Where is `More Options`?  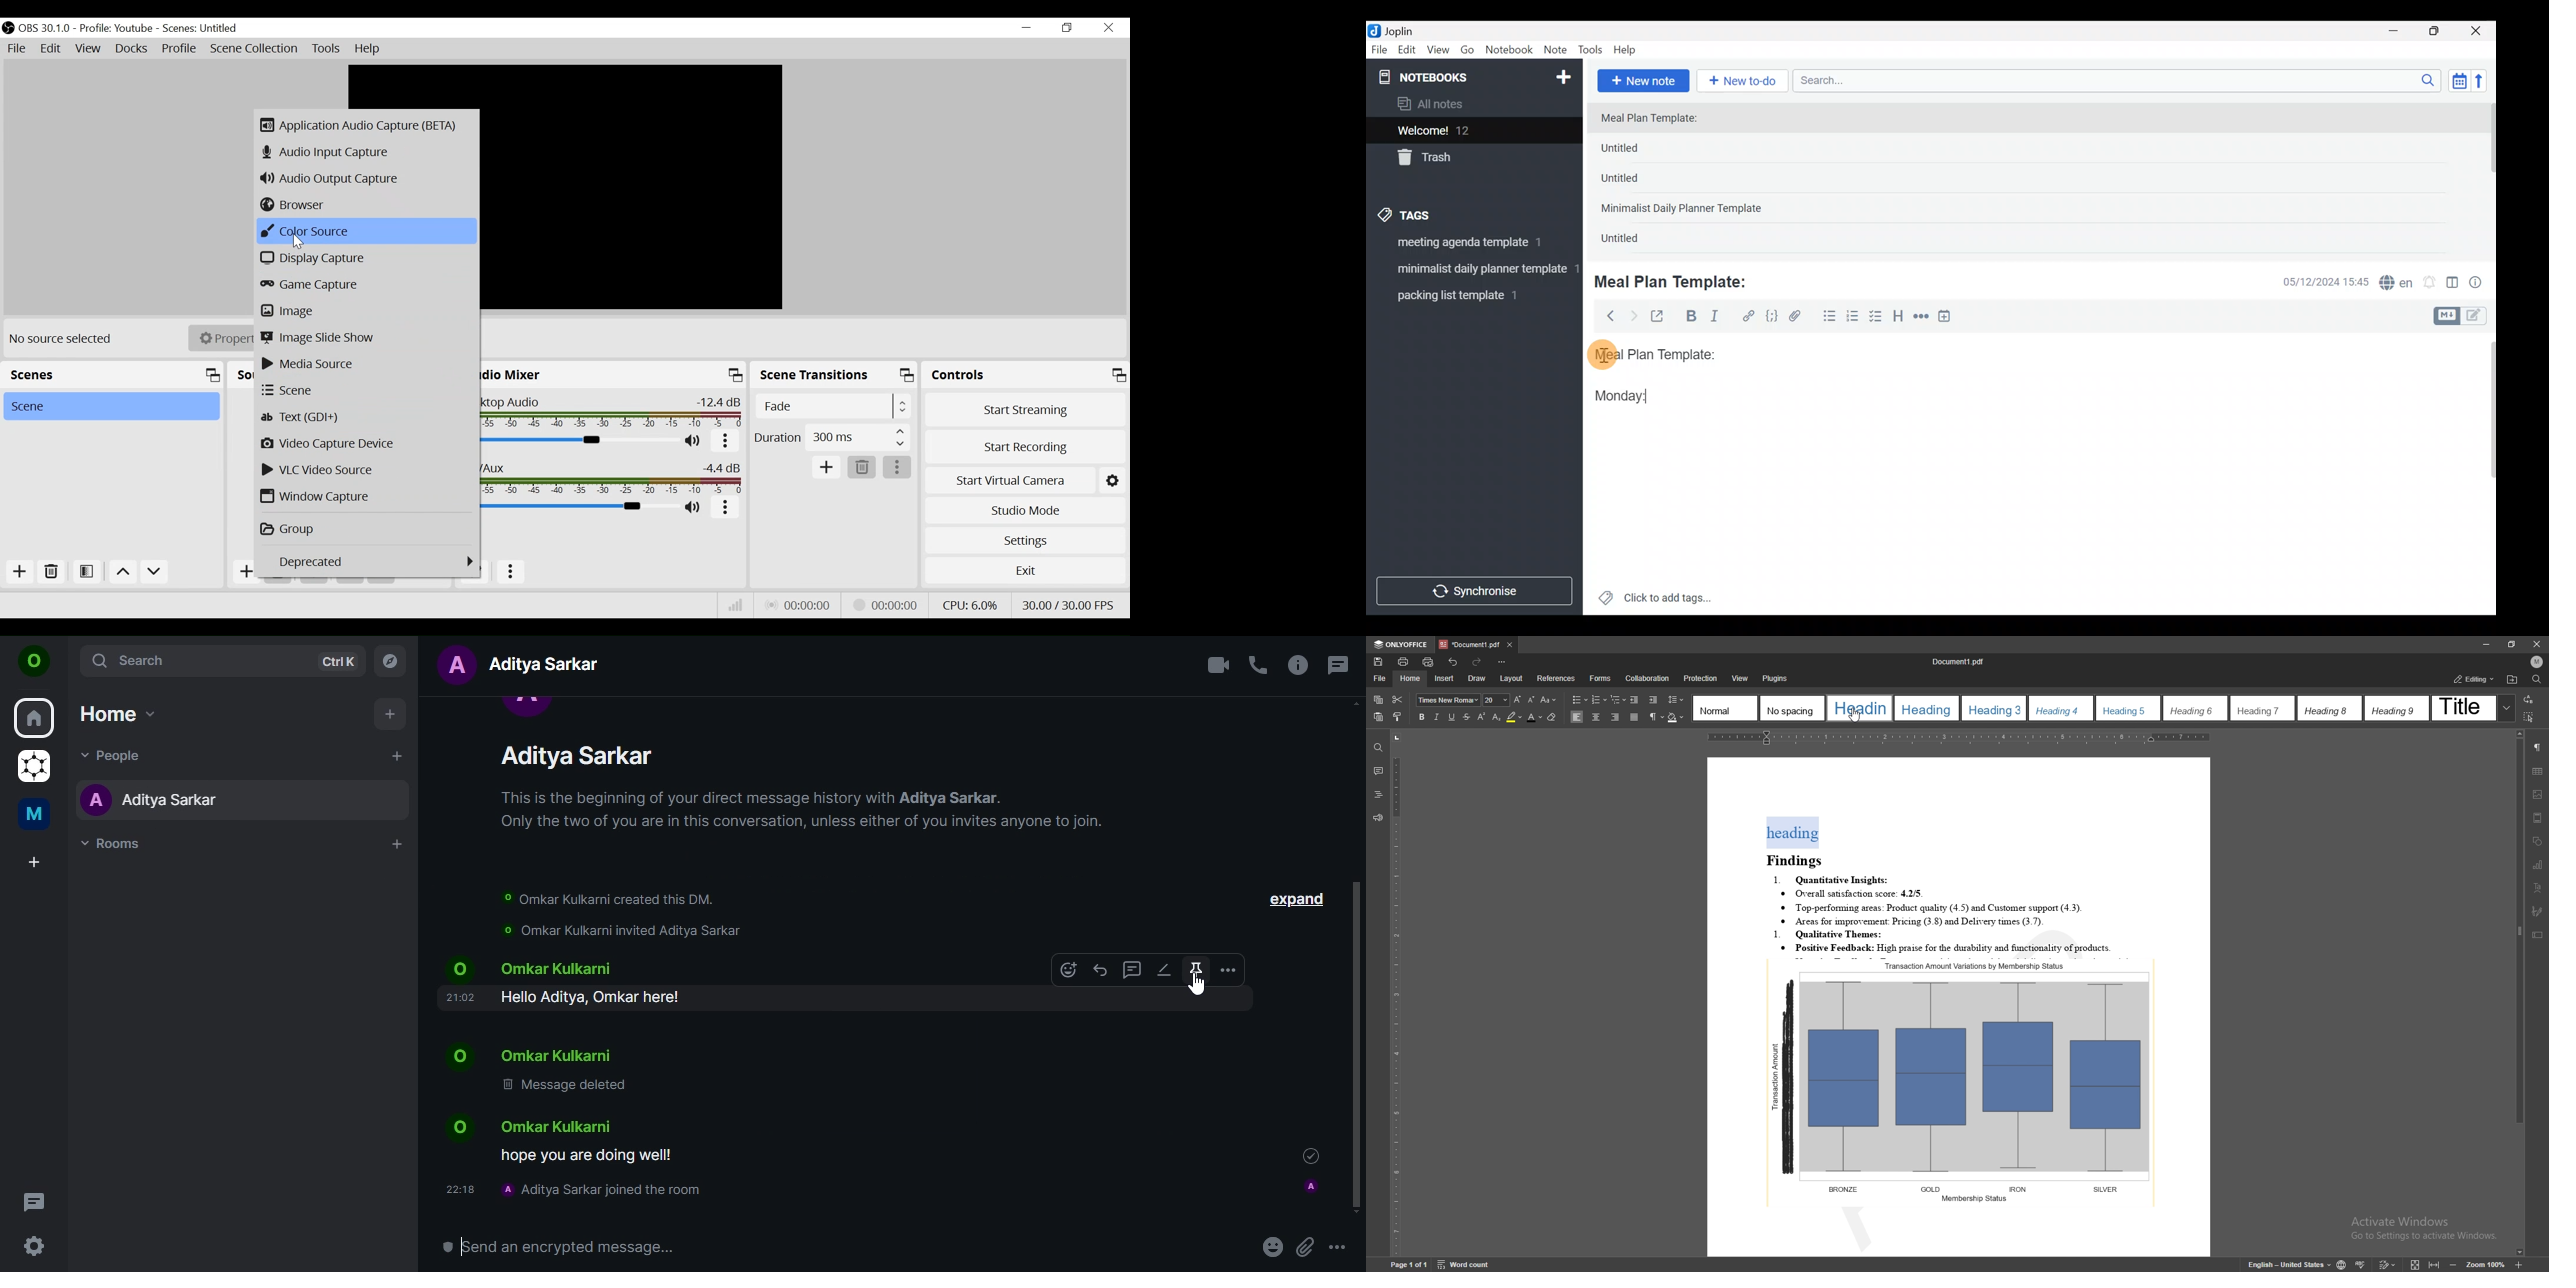
More Options is located at coordinates (514, 570).